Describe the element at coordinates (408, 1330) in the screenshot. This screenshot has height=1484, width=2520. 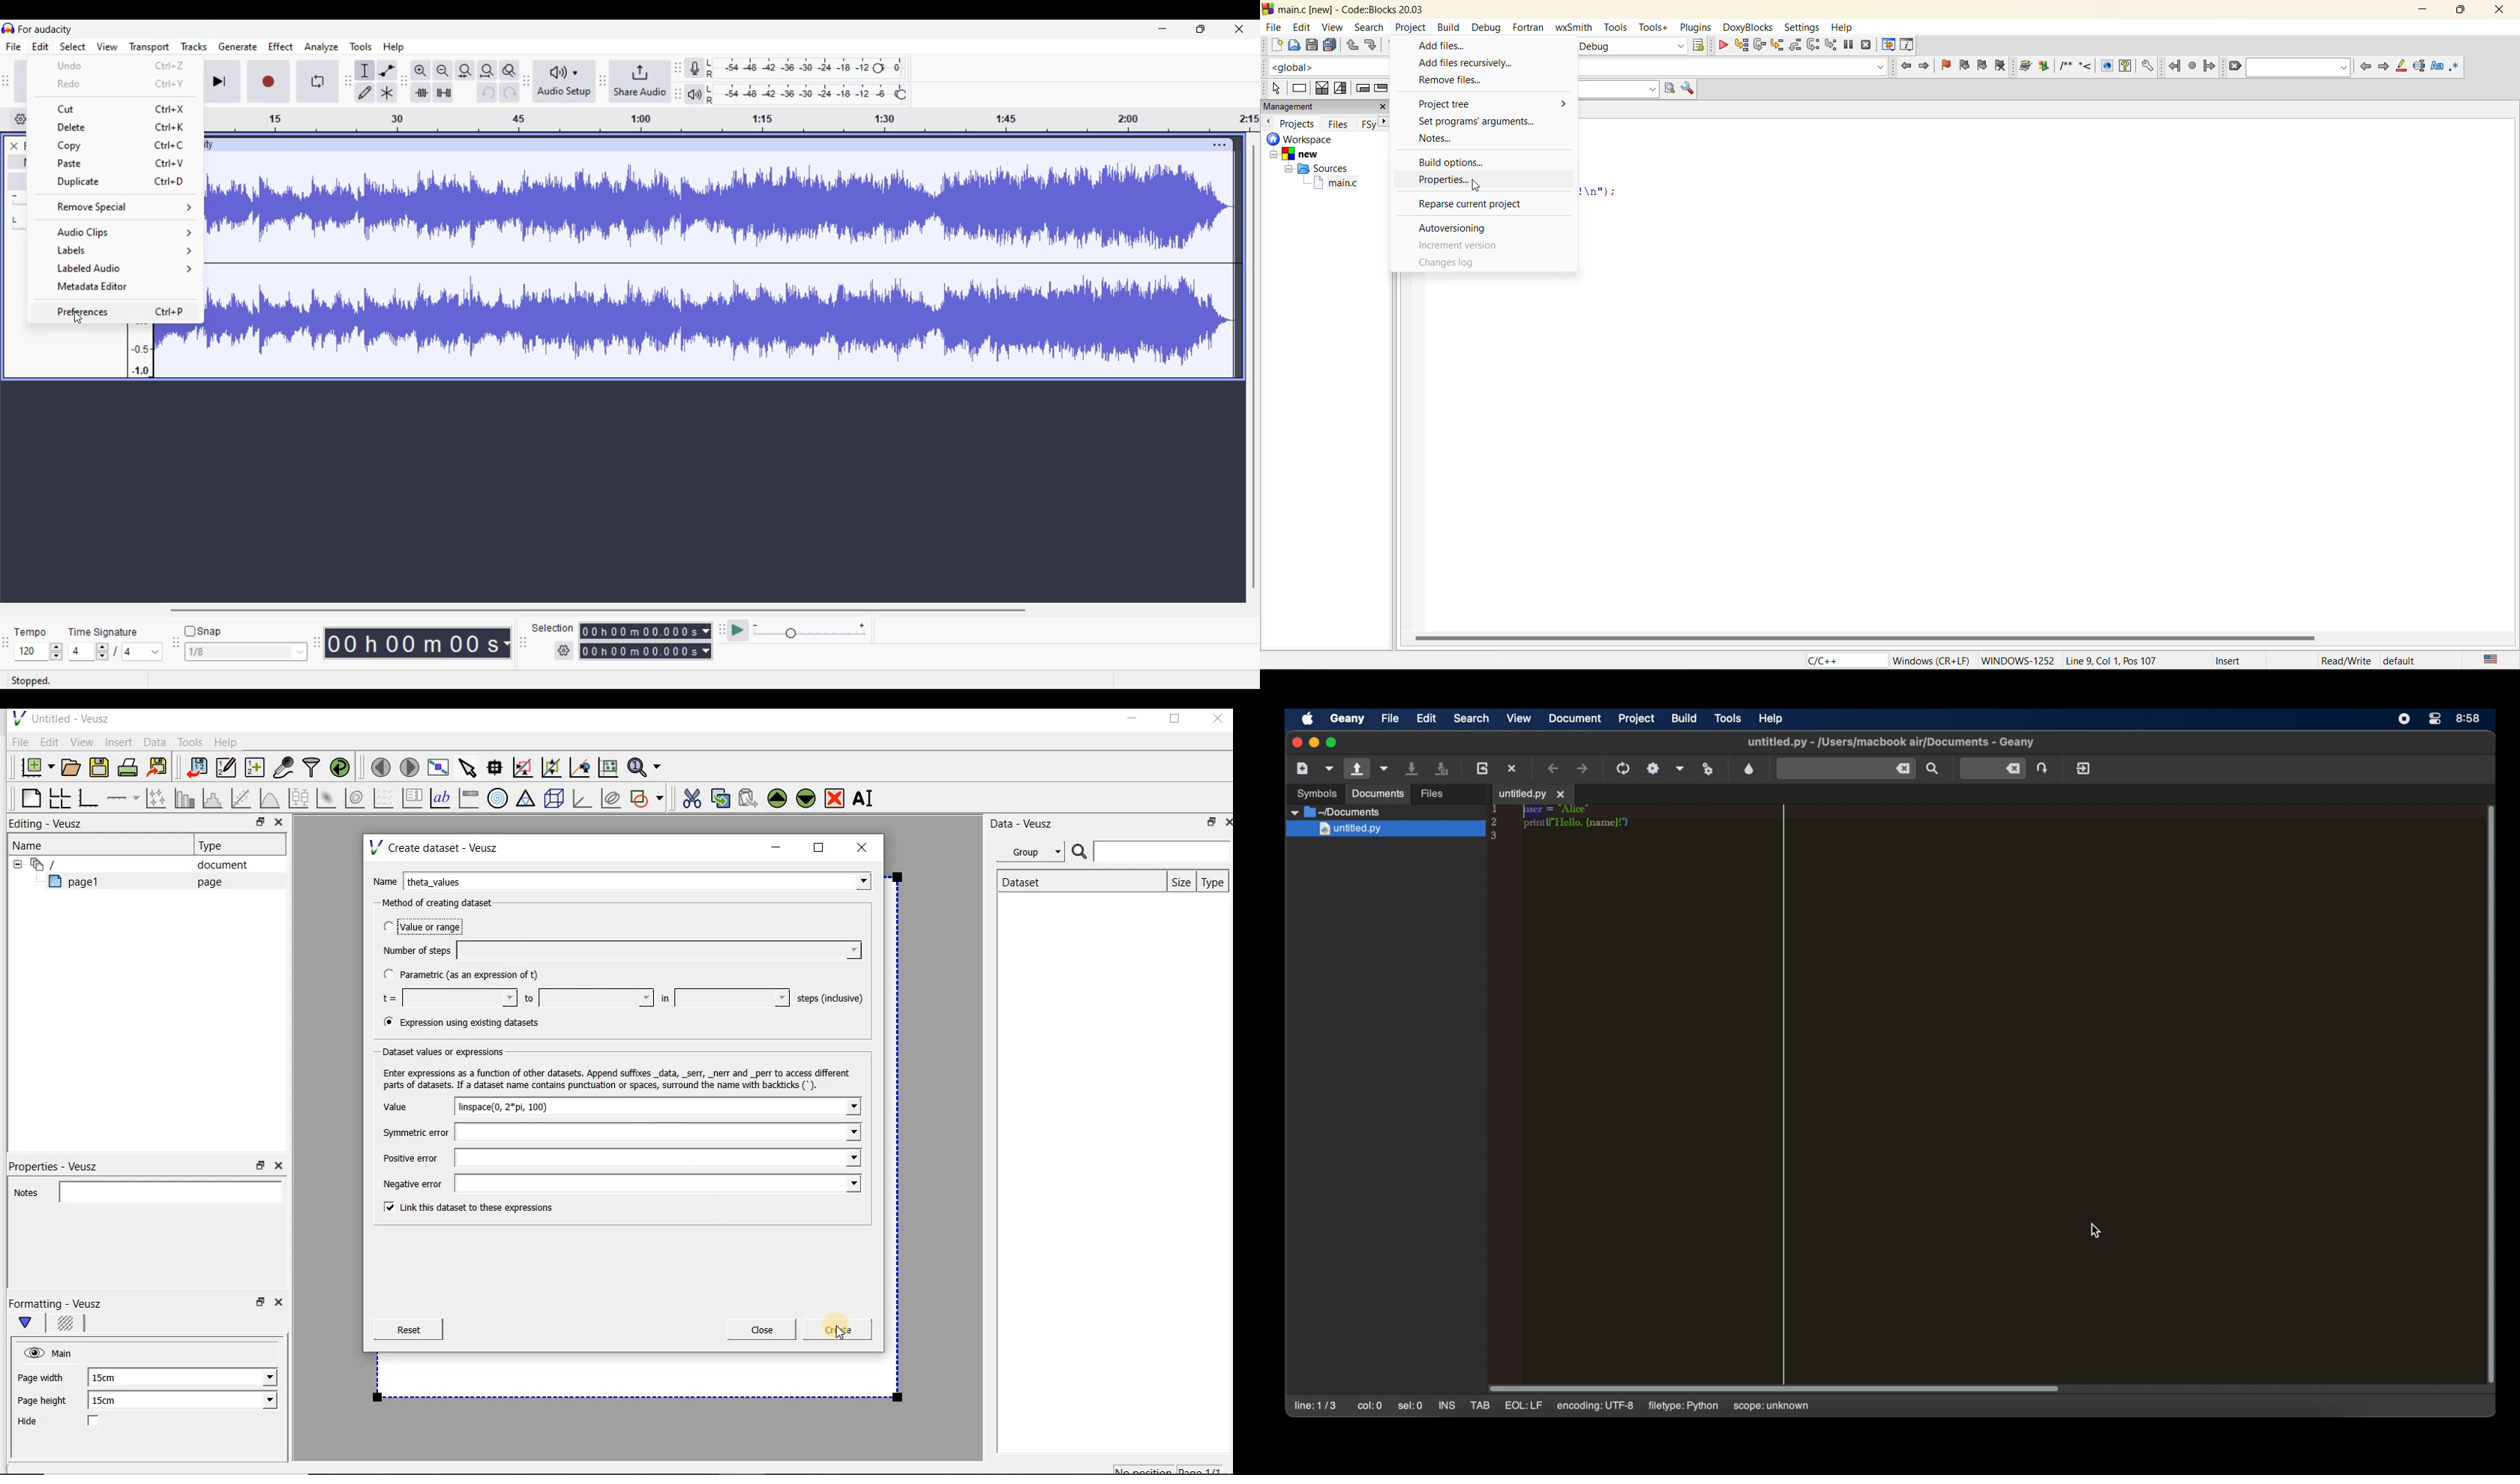
I see `Reset` at that location.